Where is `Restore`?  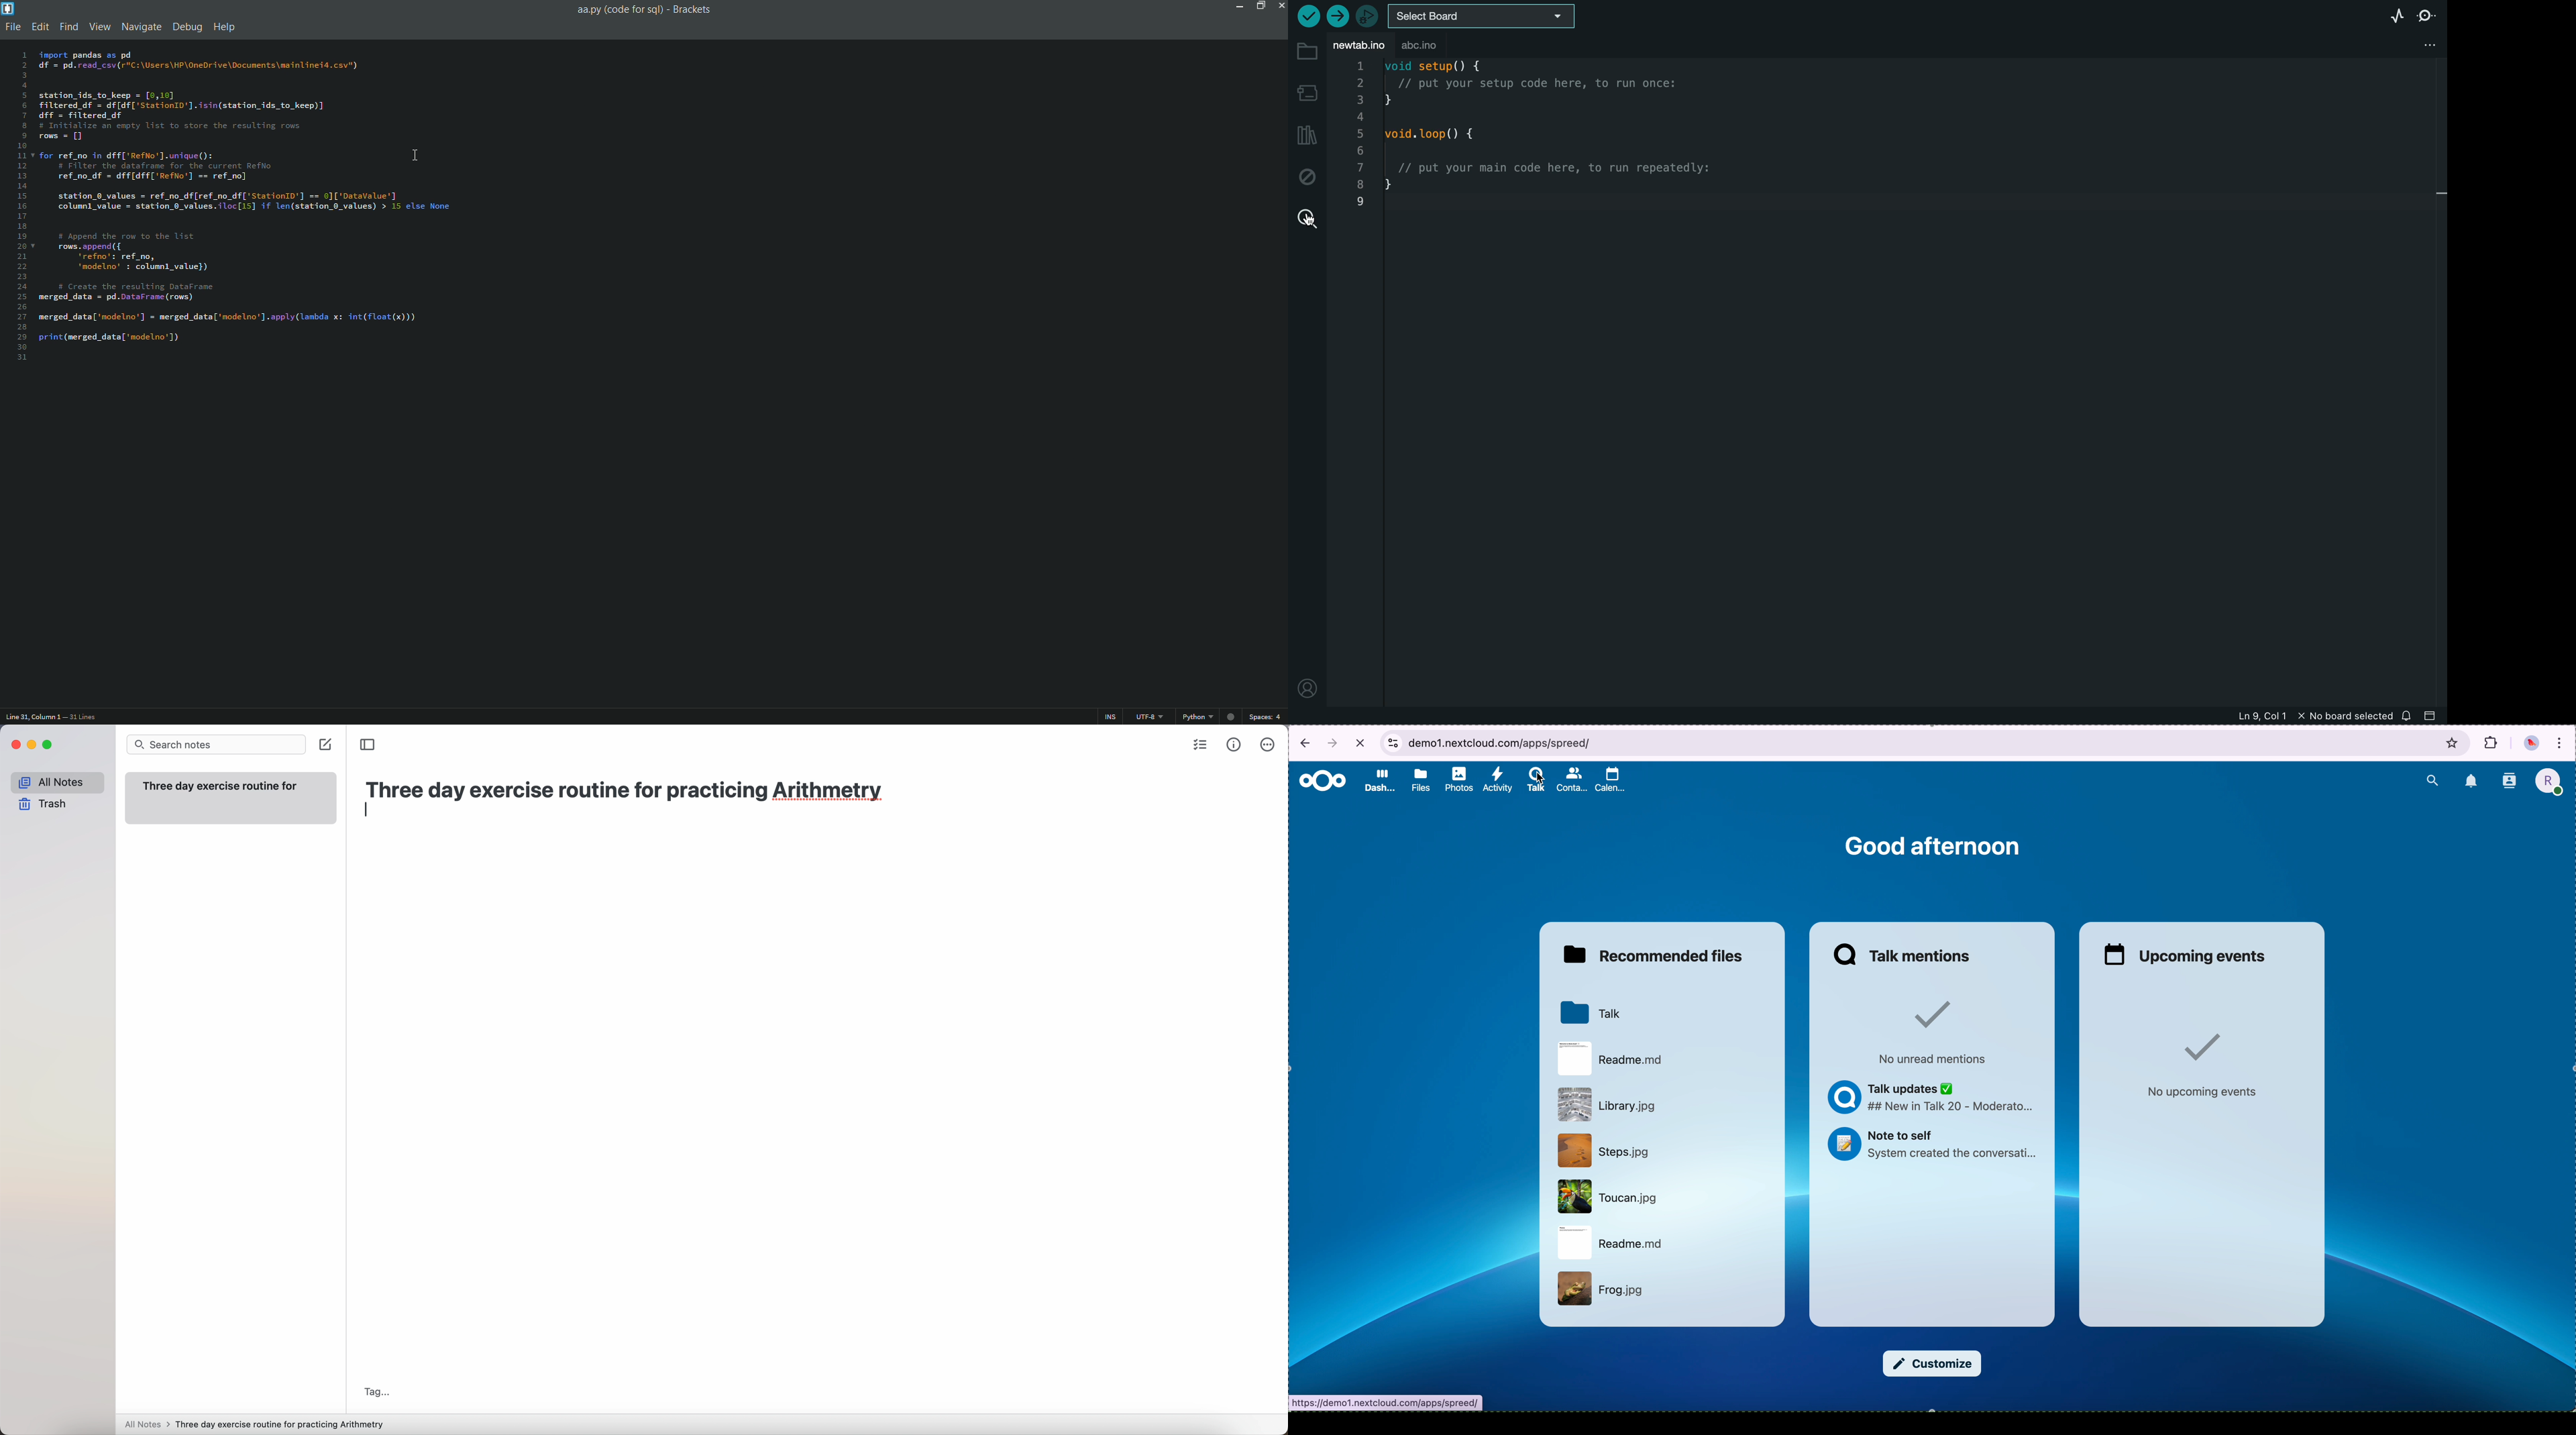
Restore is located at coordinates (1261, 5).